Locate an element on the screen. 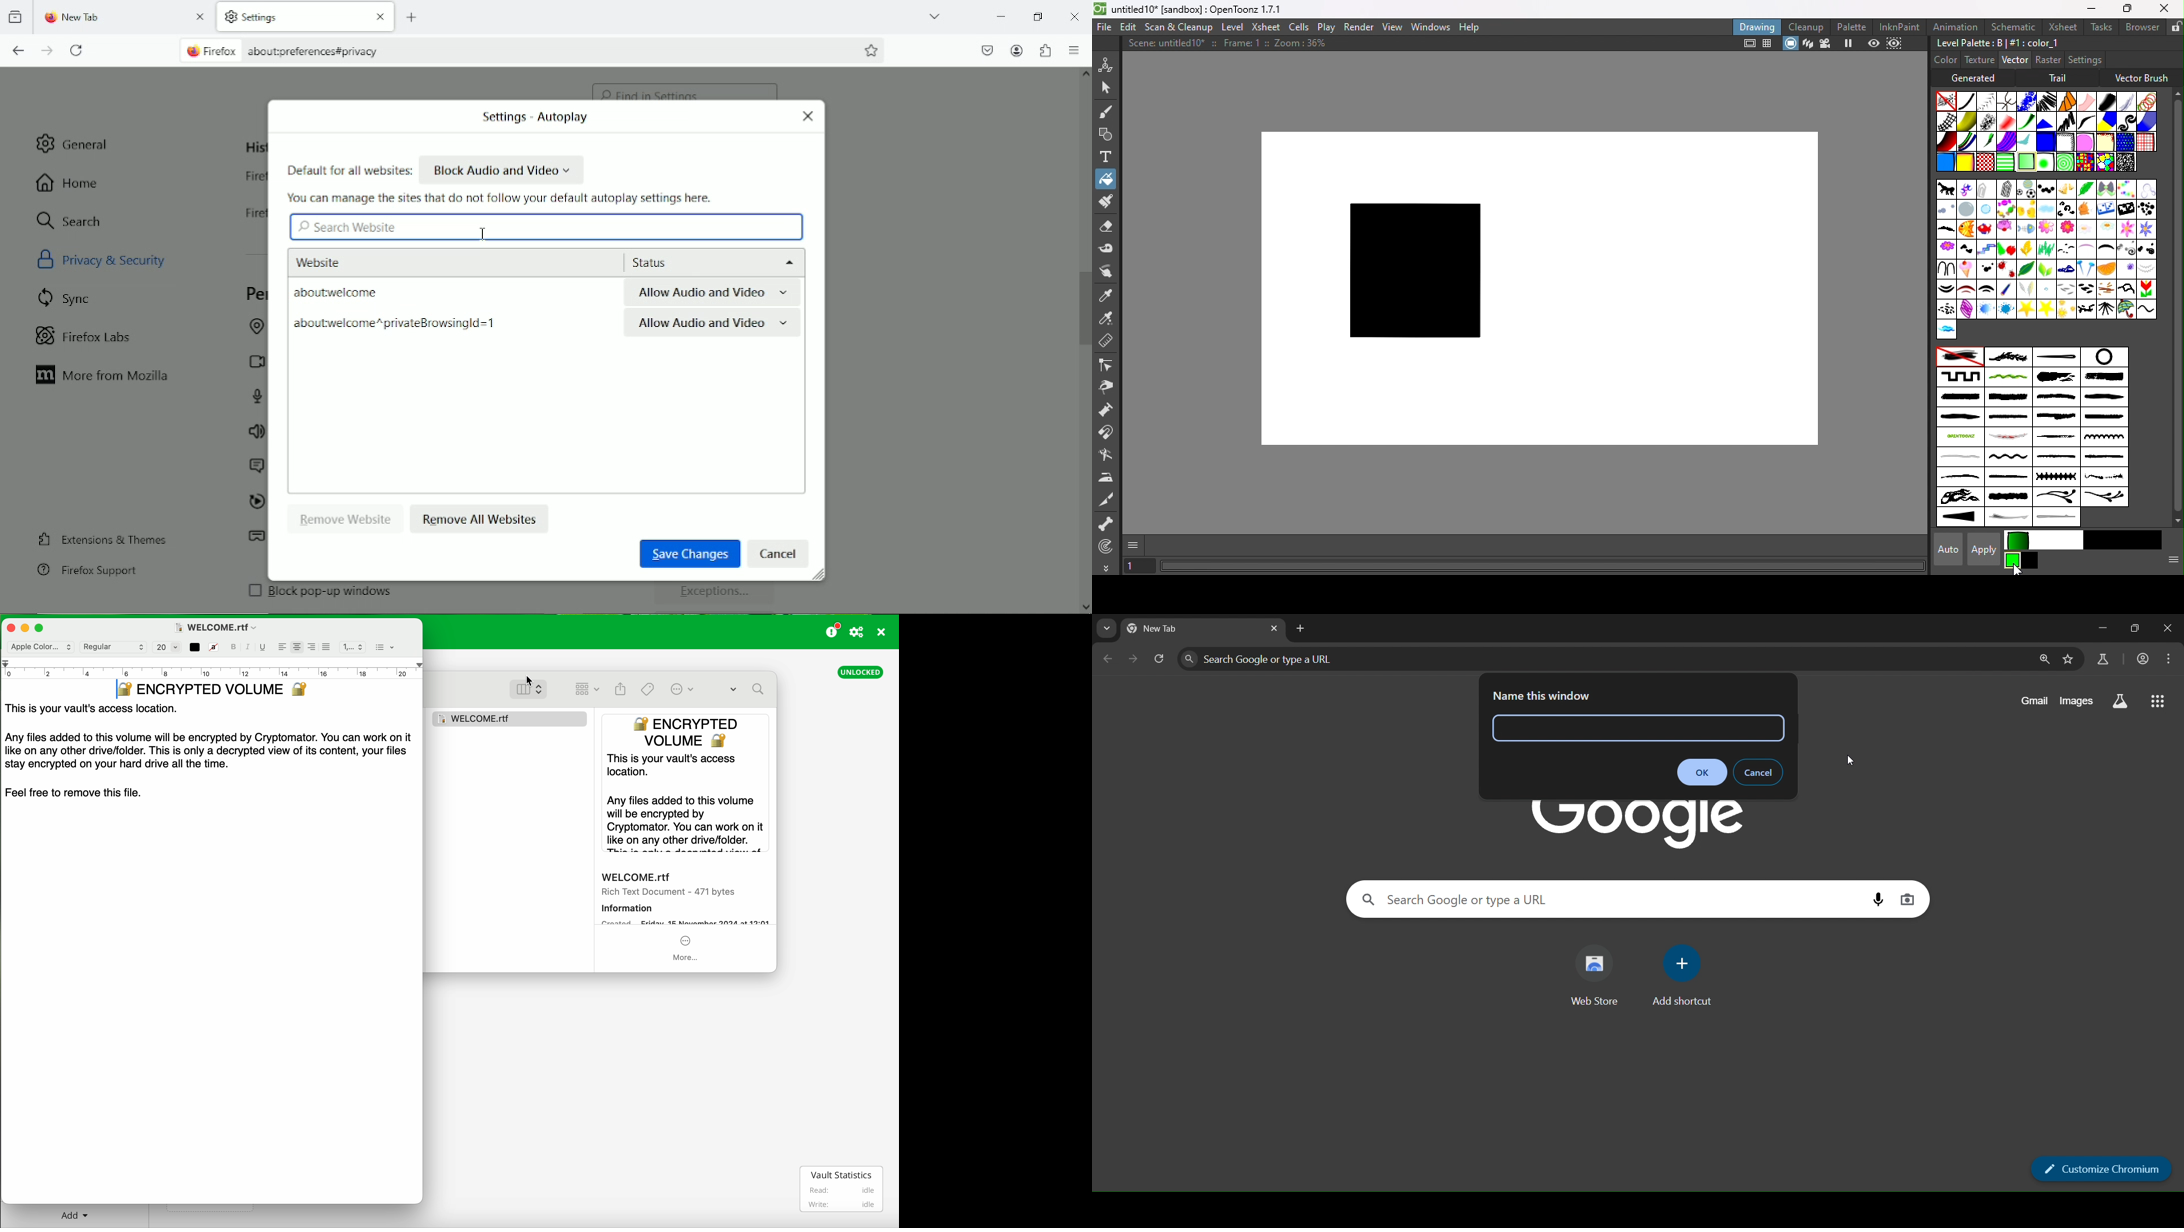 Image resolution: width=2184 pixels, height=1232 pixels. restore down is located at coordinates (2138, 629).